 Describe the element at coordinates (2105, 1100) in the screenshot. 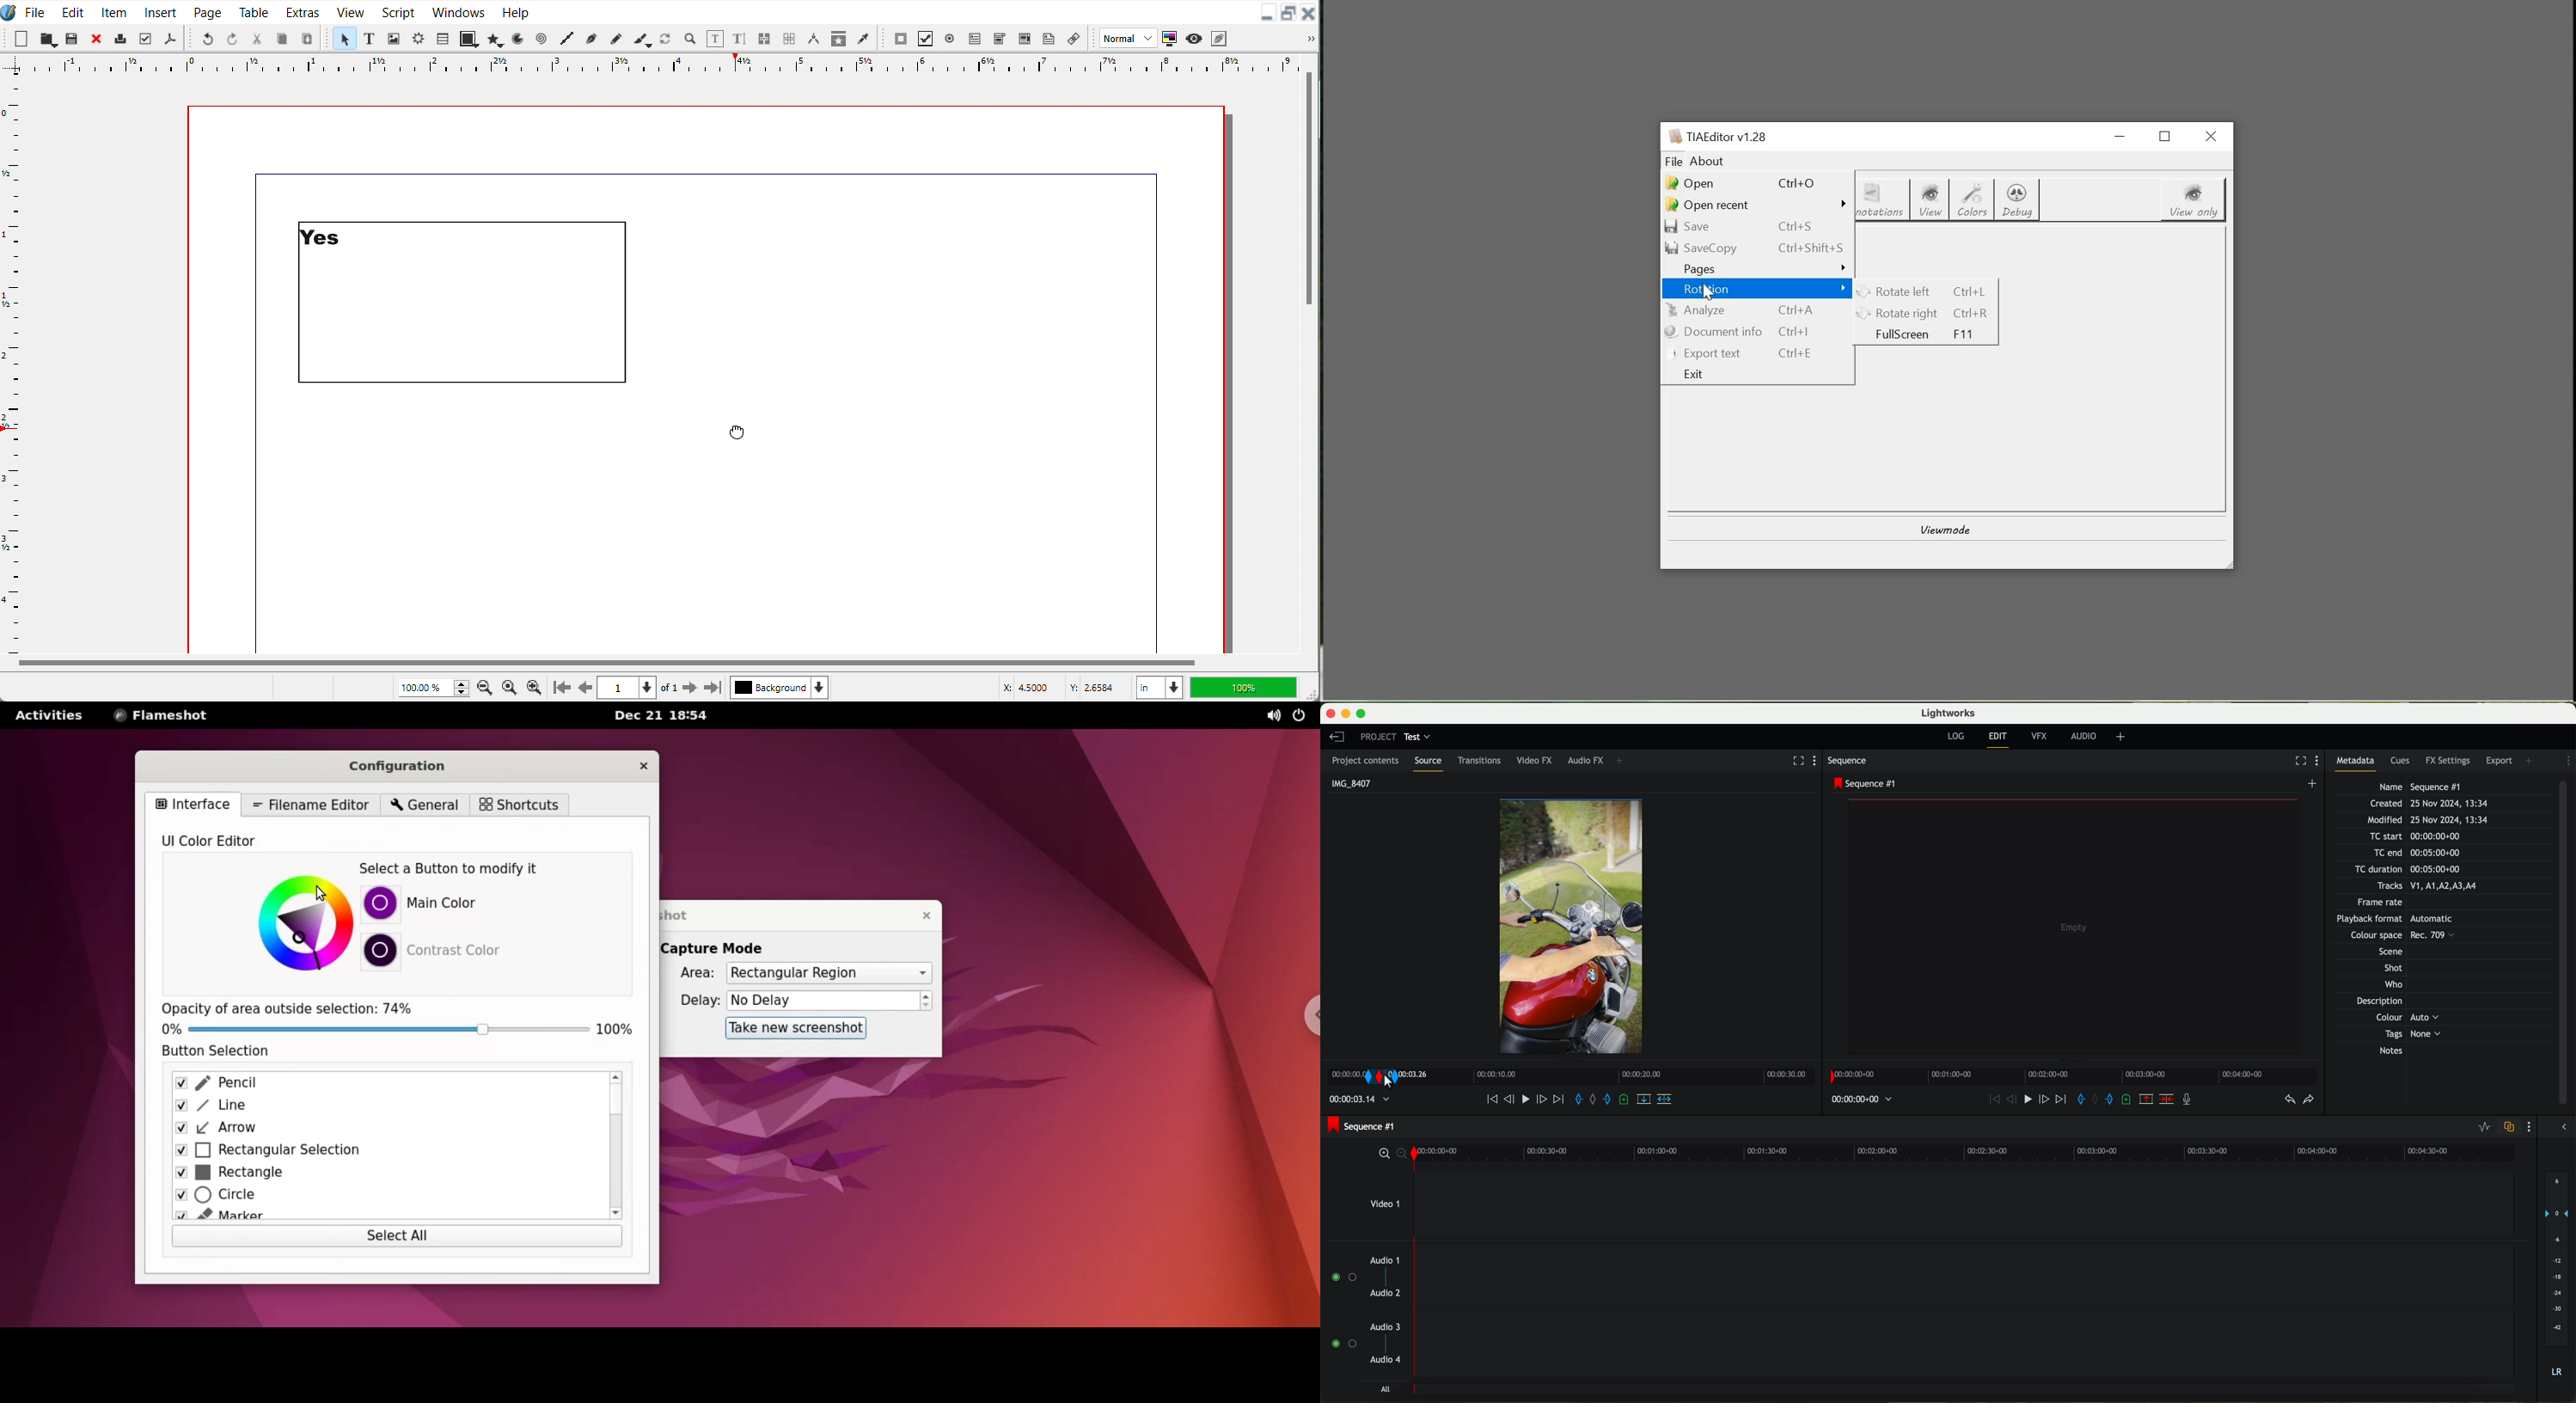

I see `add an out mark` at that location.